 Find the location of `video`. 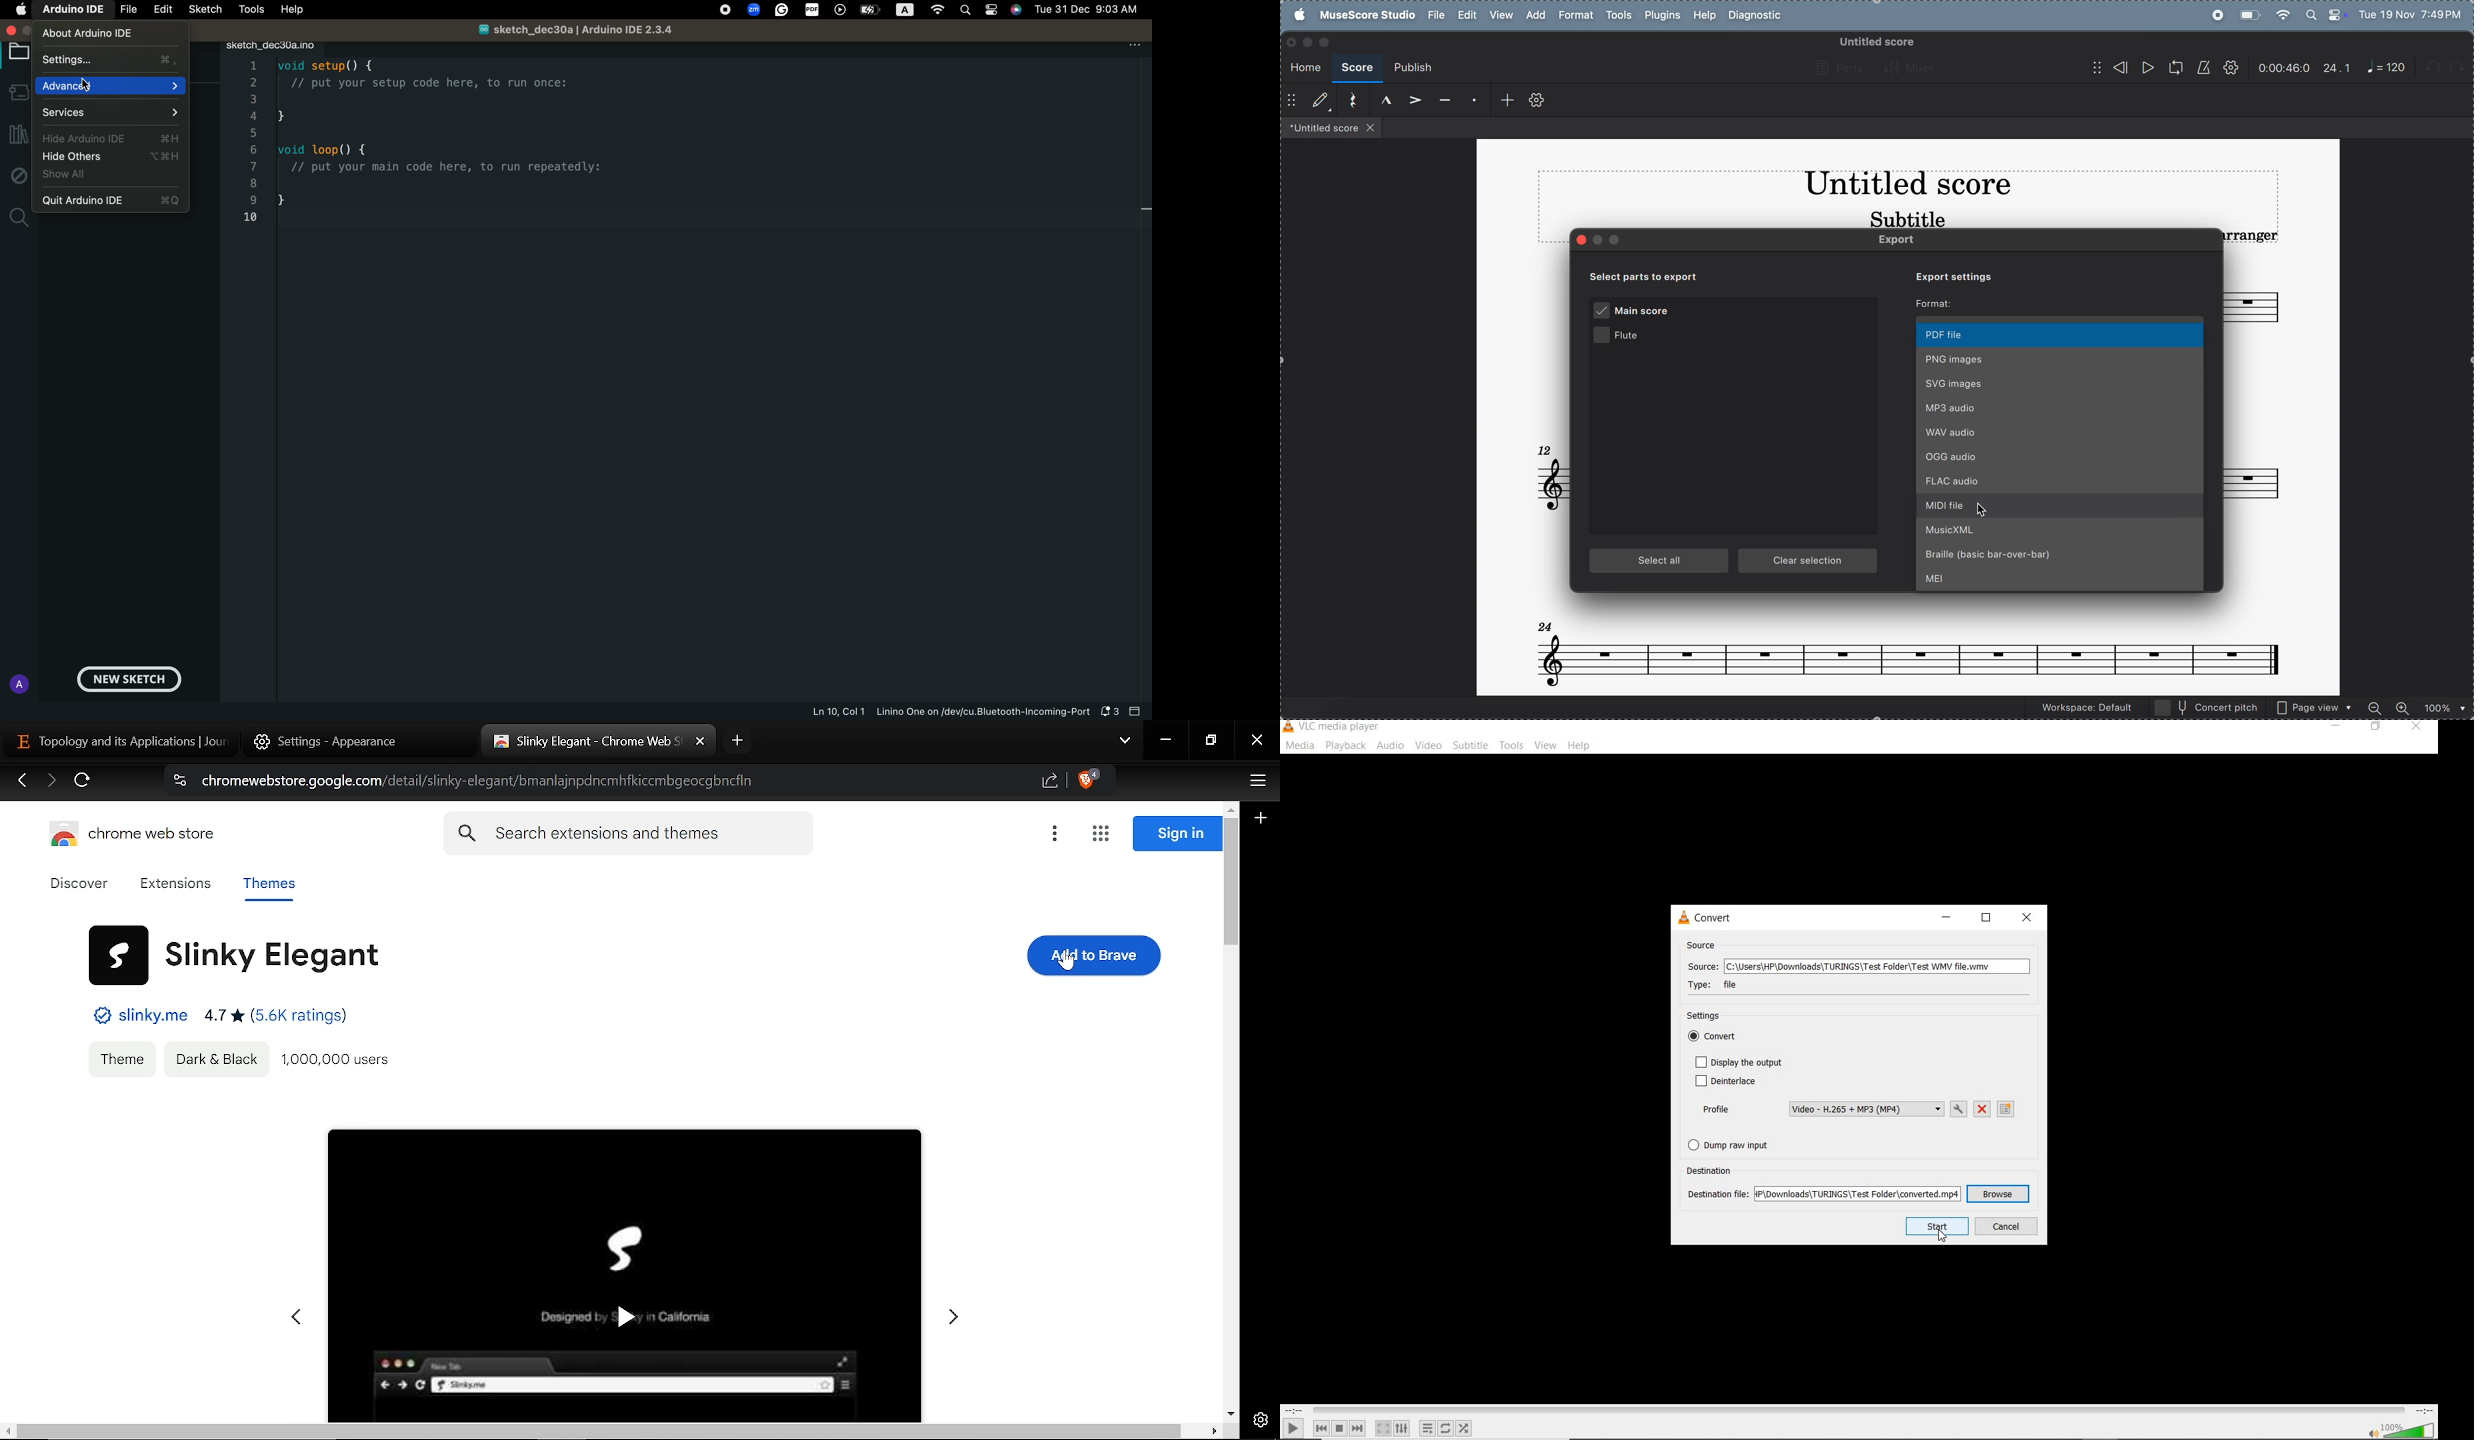

video is located at coordinates (1428, 746).